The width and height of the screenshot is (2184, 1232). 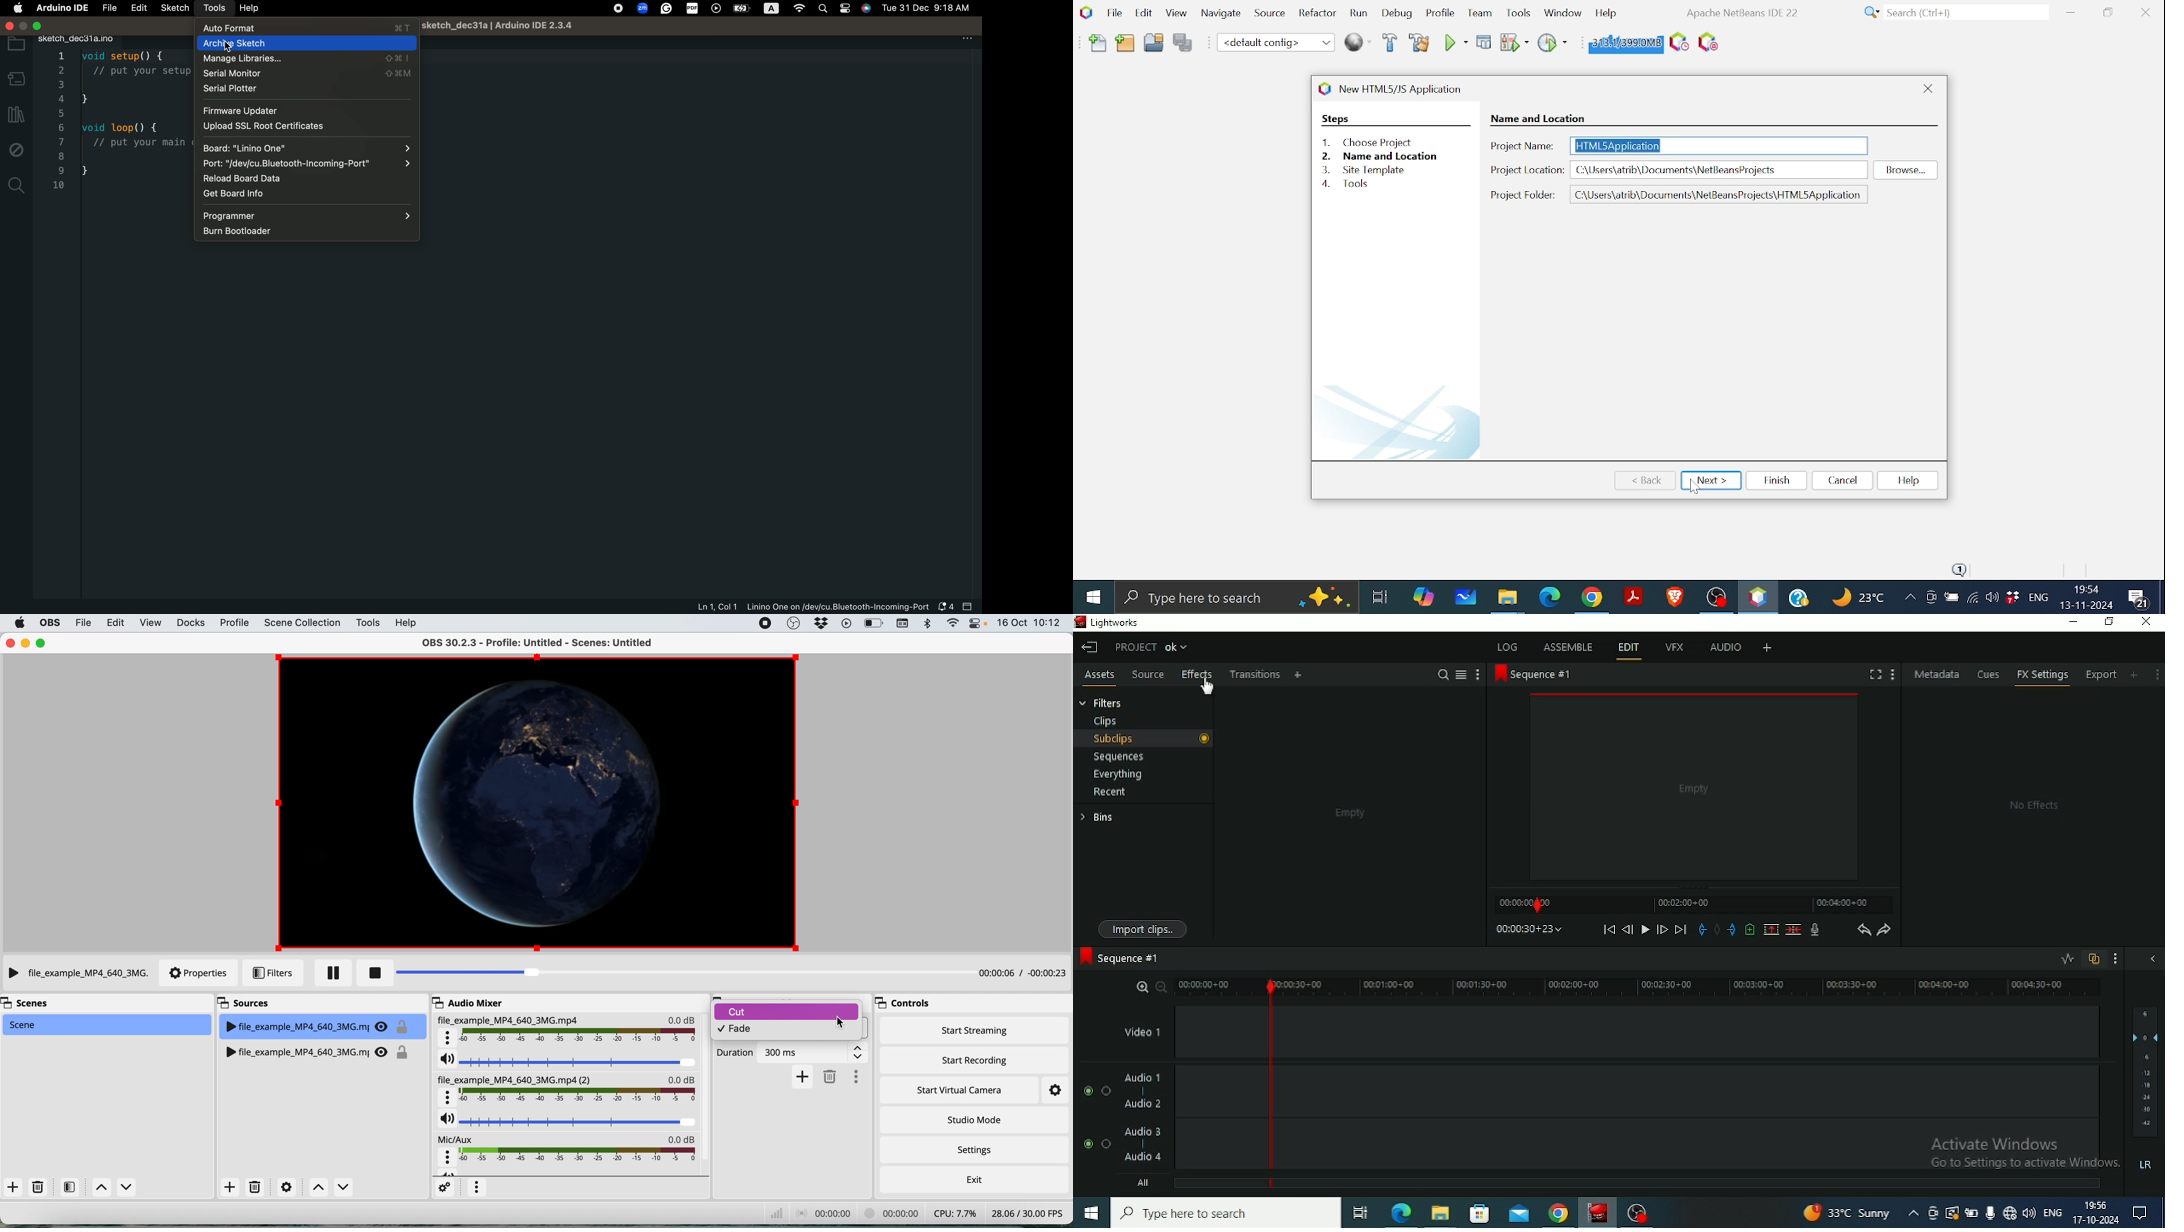 What do you see at coordinates (1892, 674) in the screenshot?
I see `Show setting menu` at bounding box center [1892, 674].